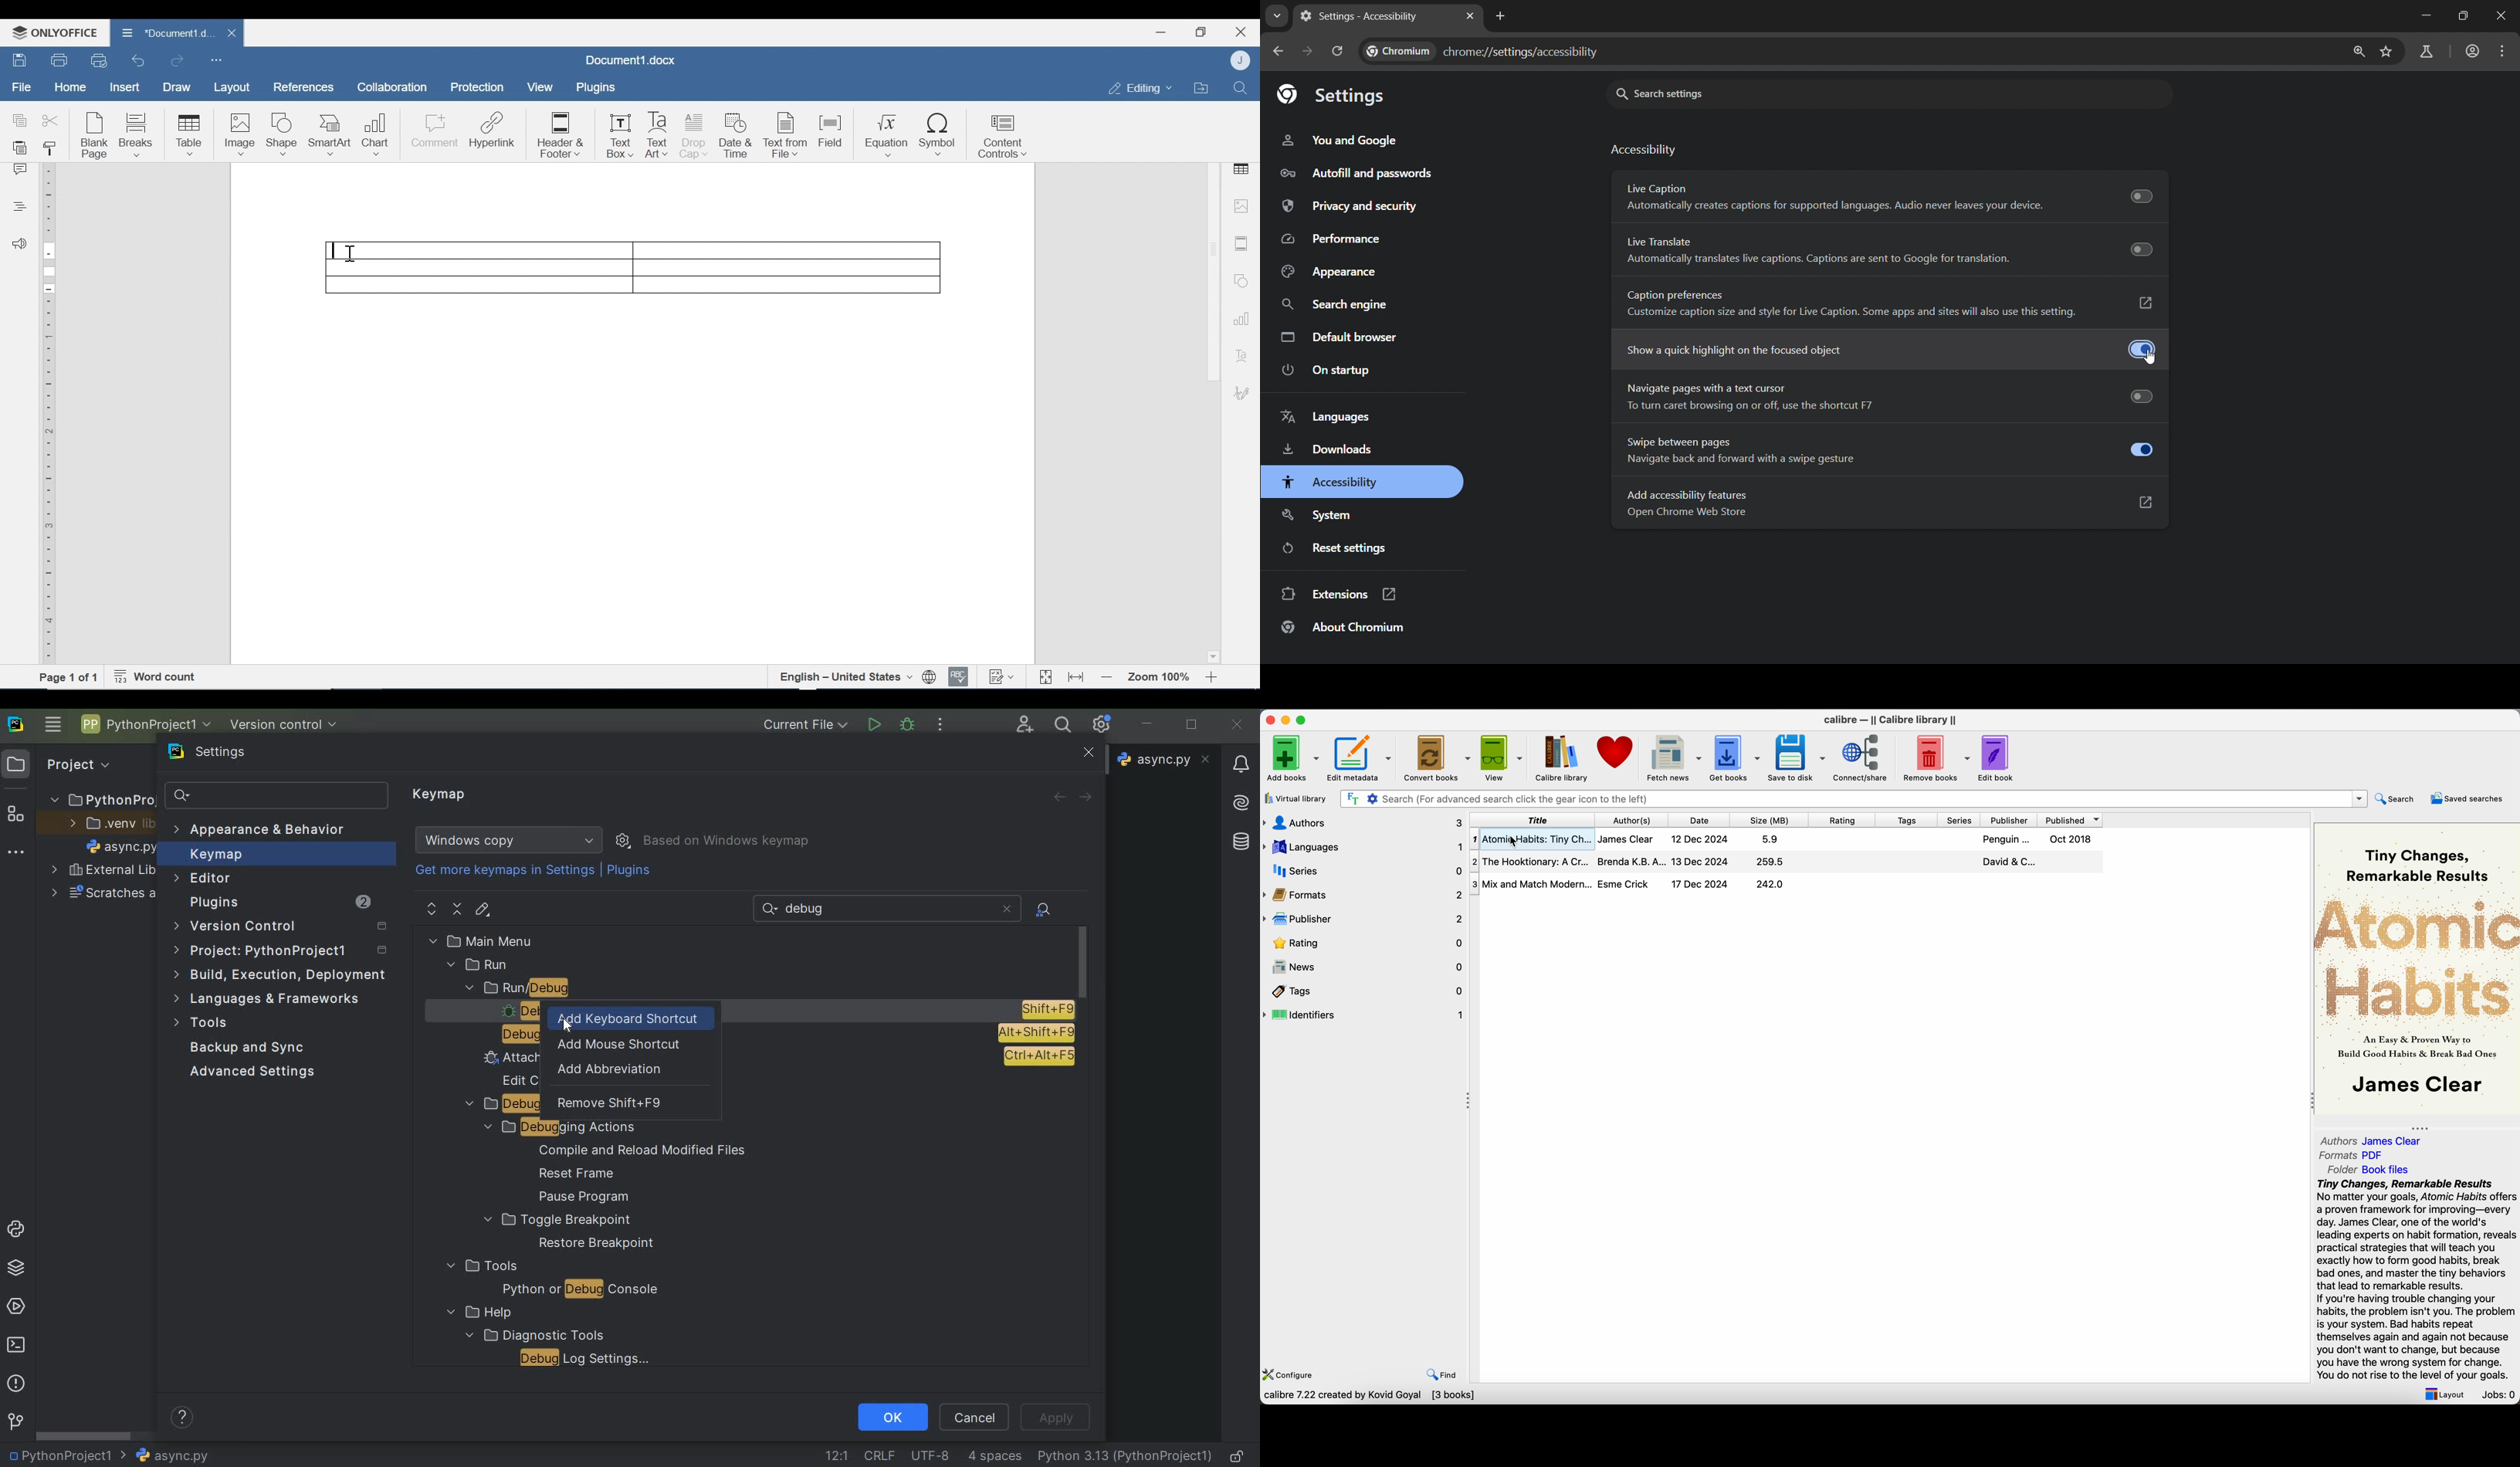 The image size is (2520, 1484). I want to click on rating, so click(1367, 944).